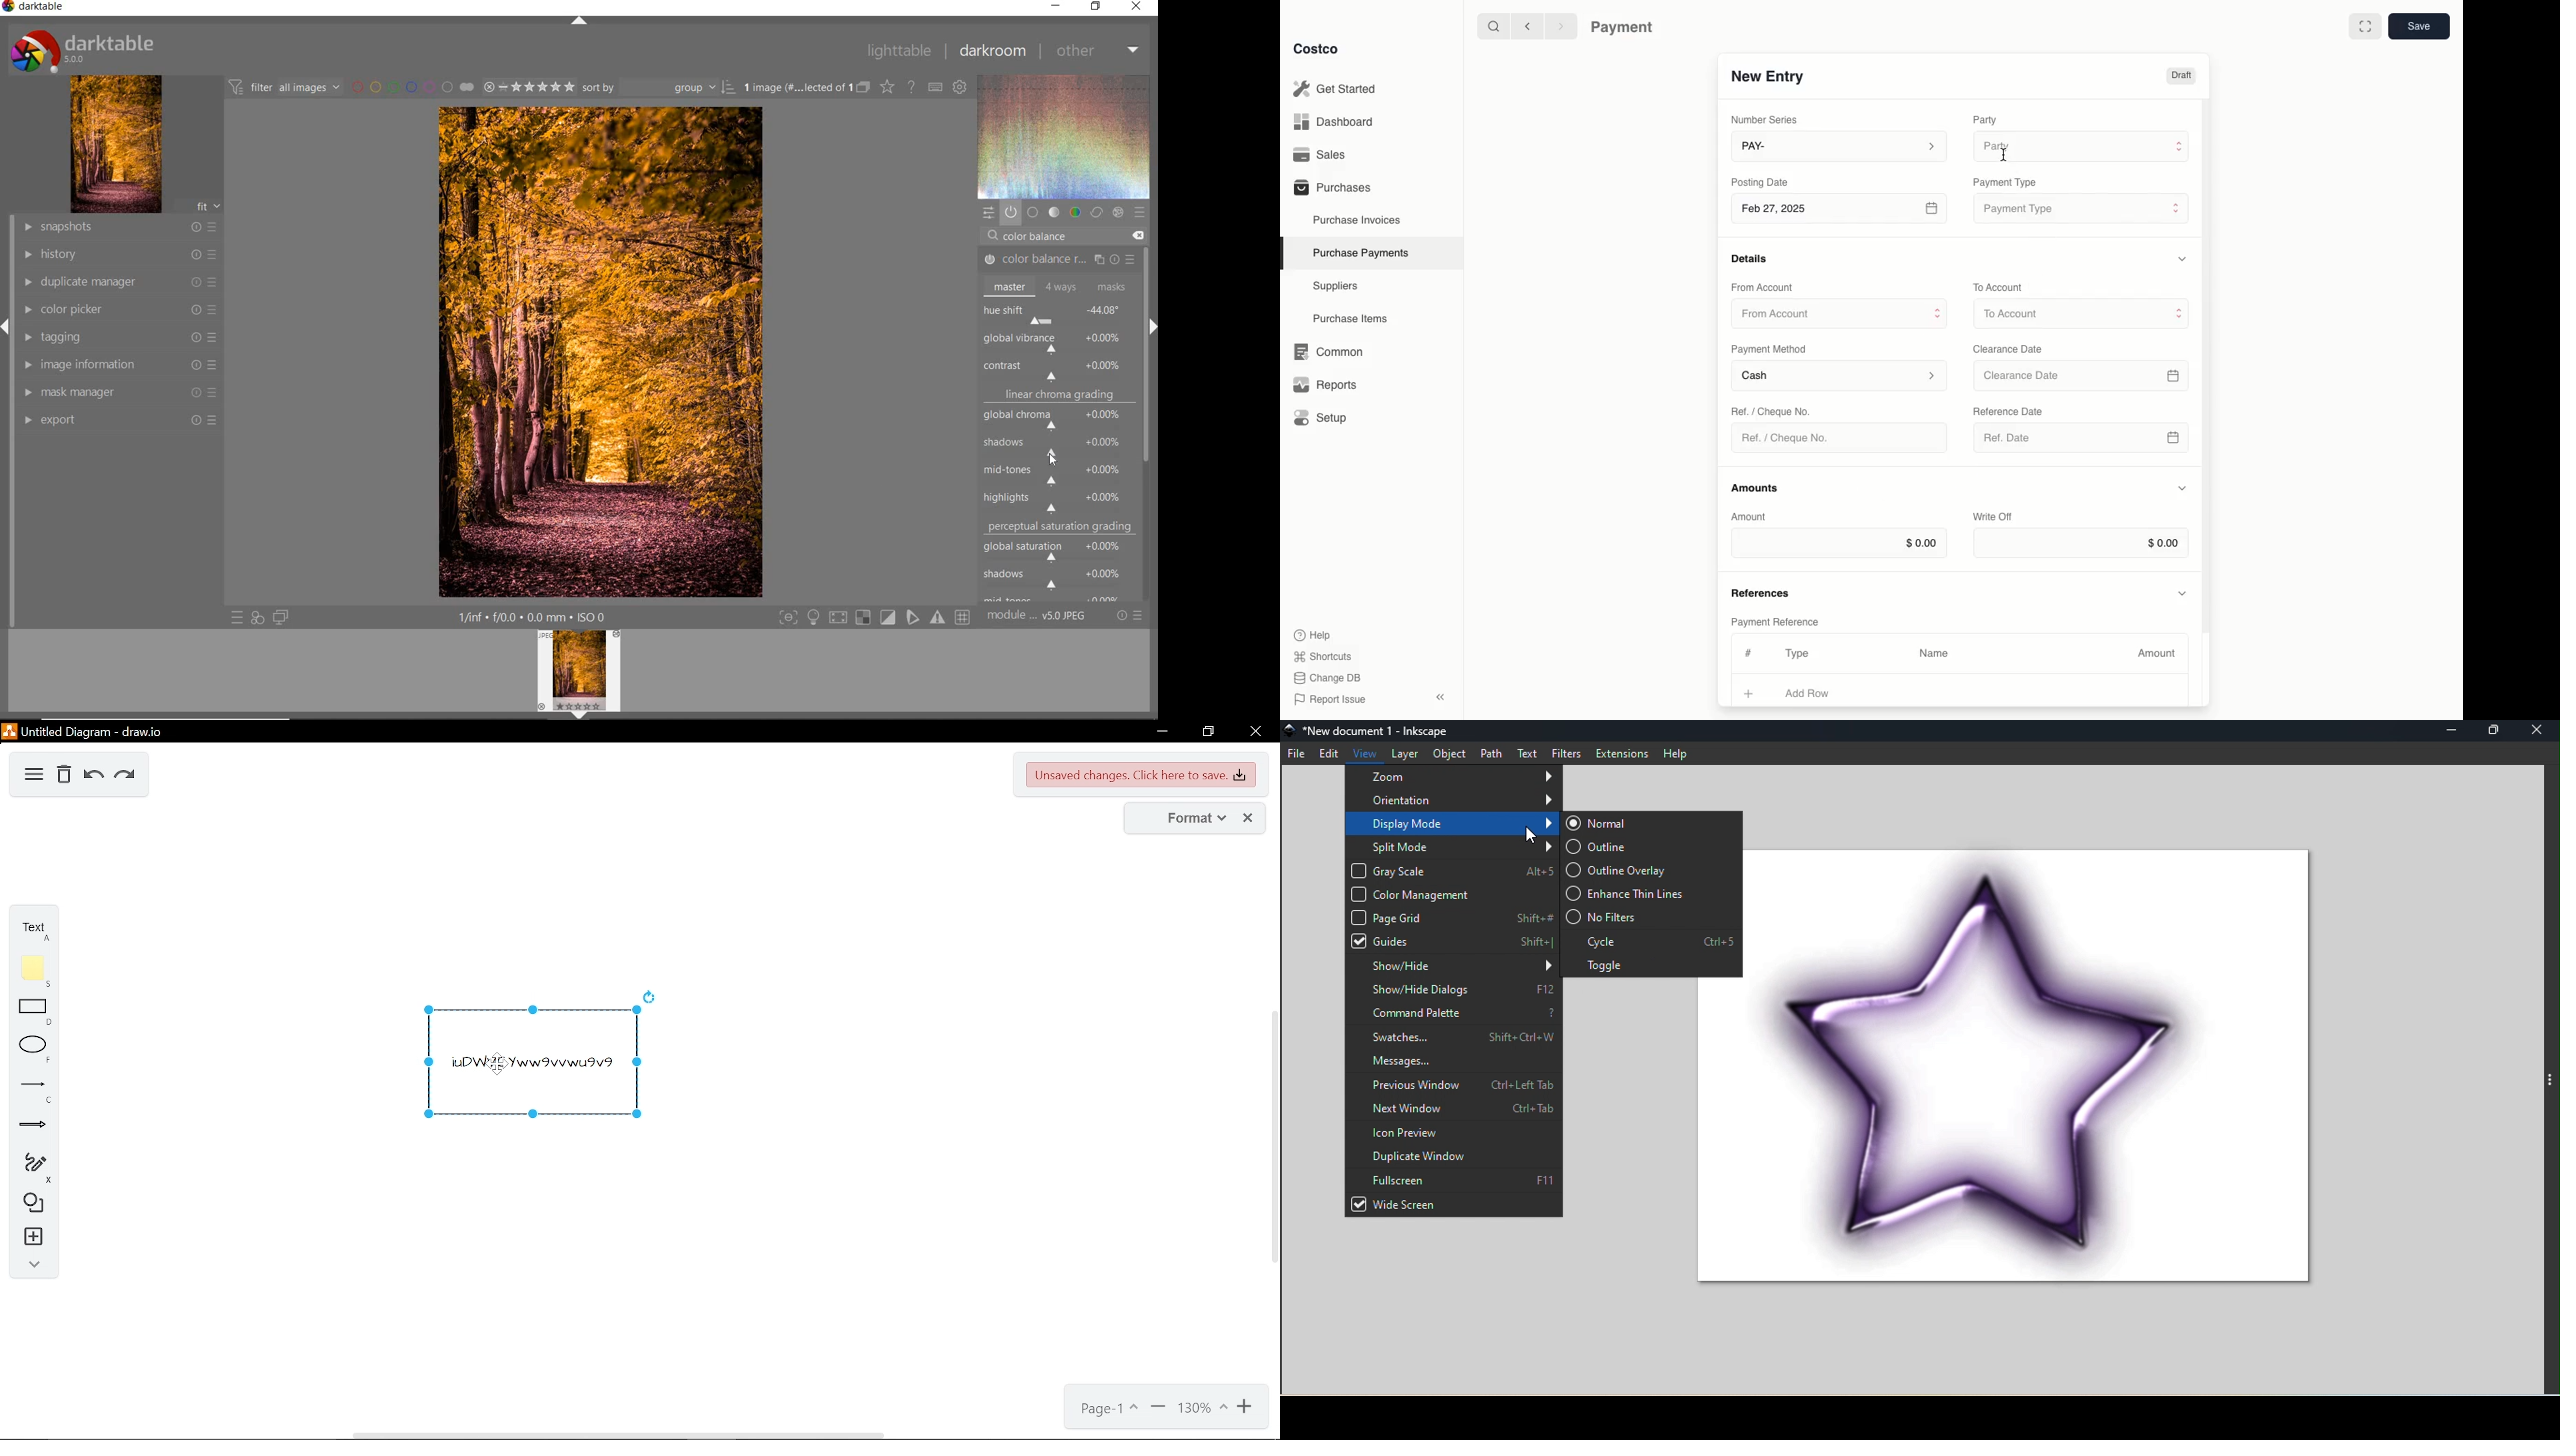 The width and height of the screenshot is (2576, 1456). Describe the element at coordinates (1059, 577) in the screenshot. I see `shadows` at that location.